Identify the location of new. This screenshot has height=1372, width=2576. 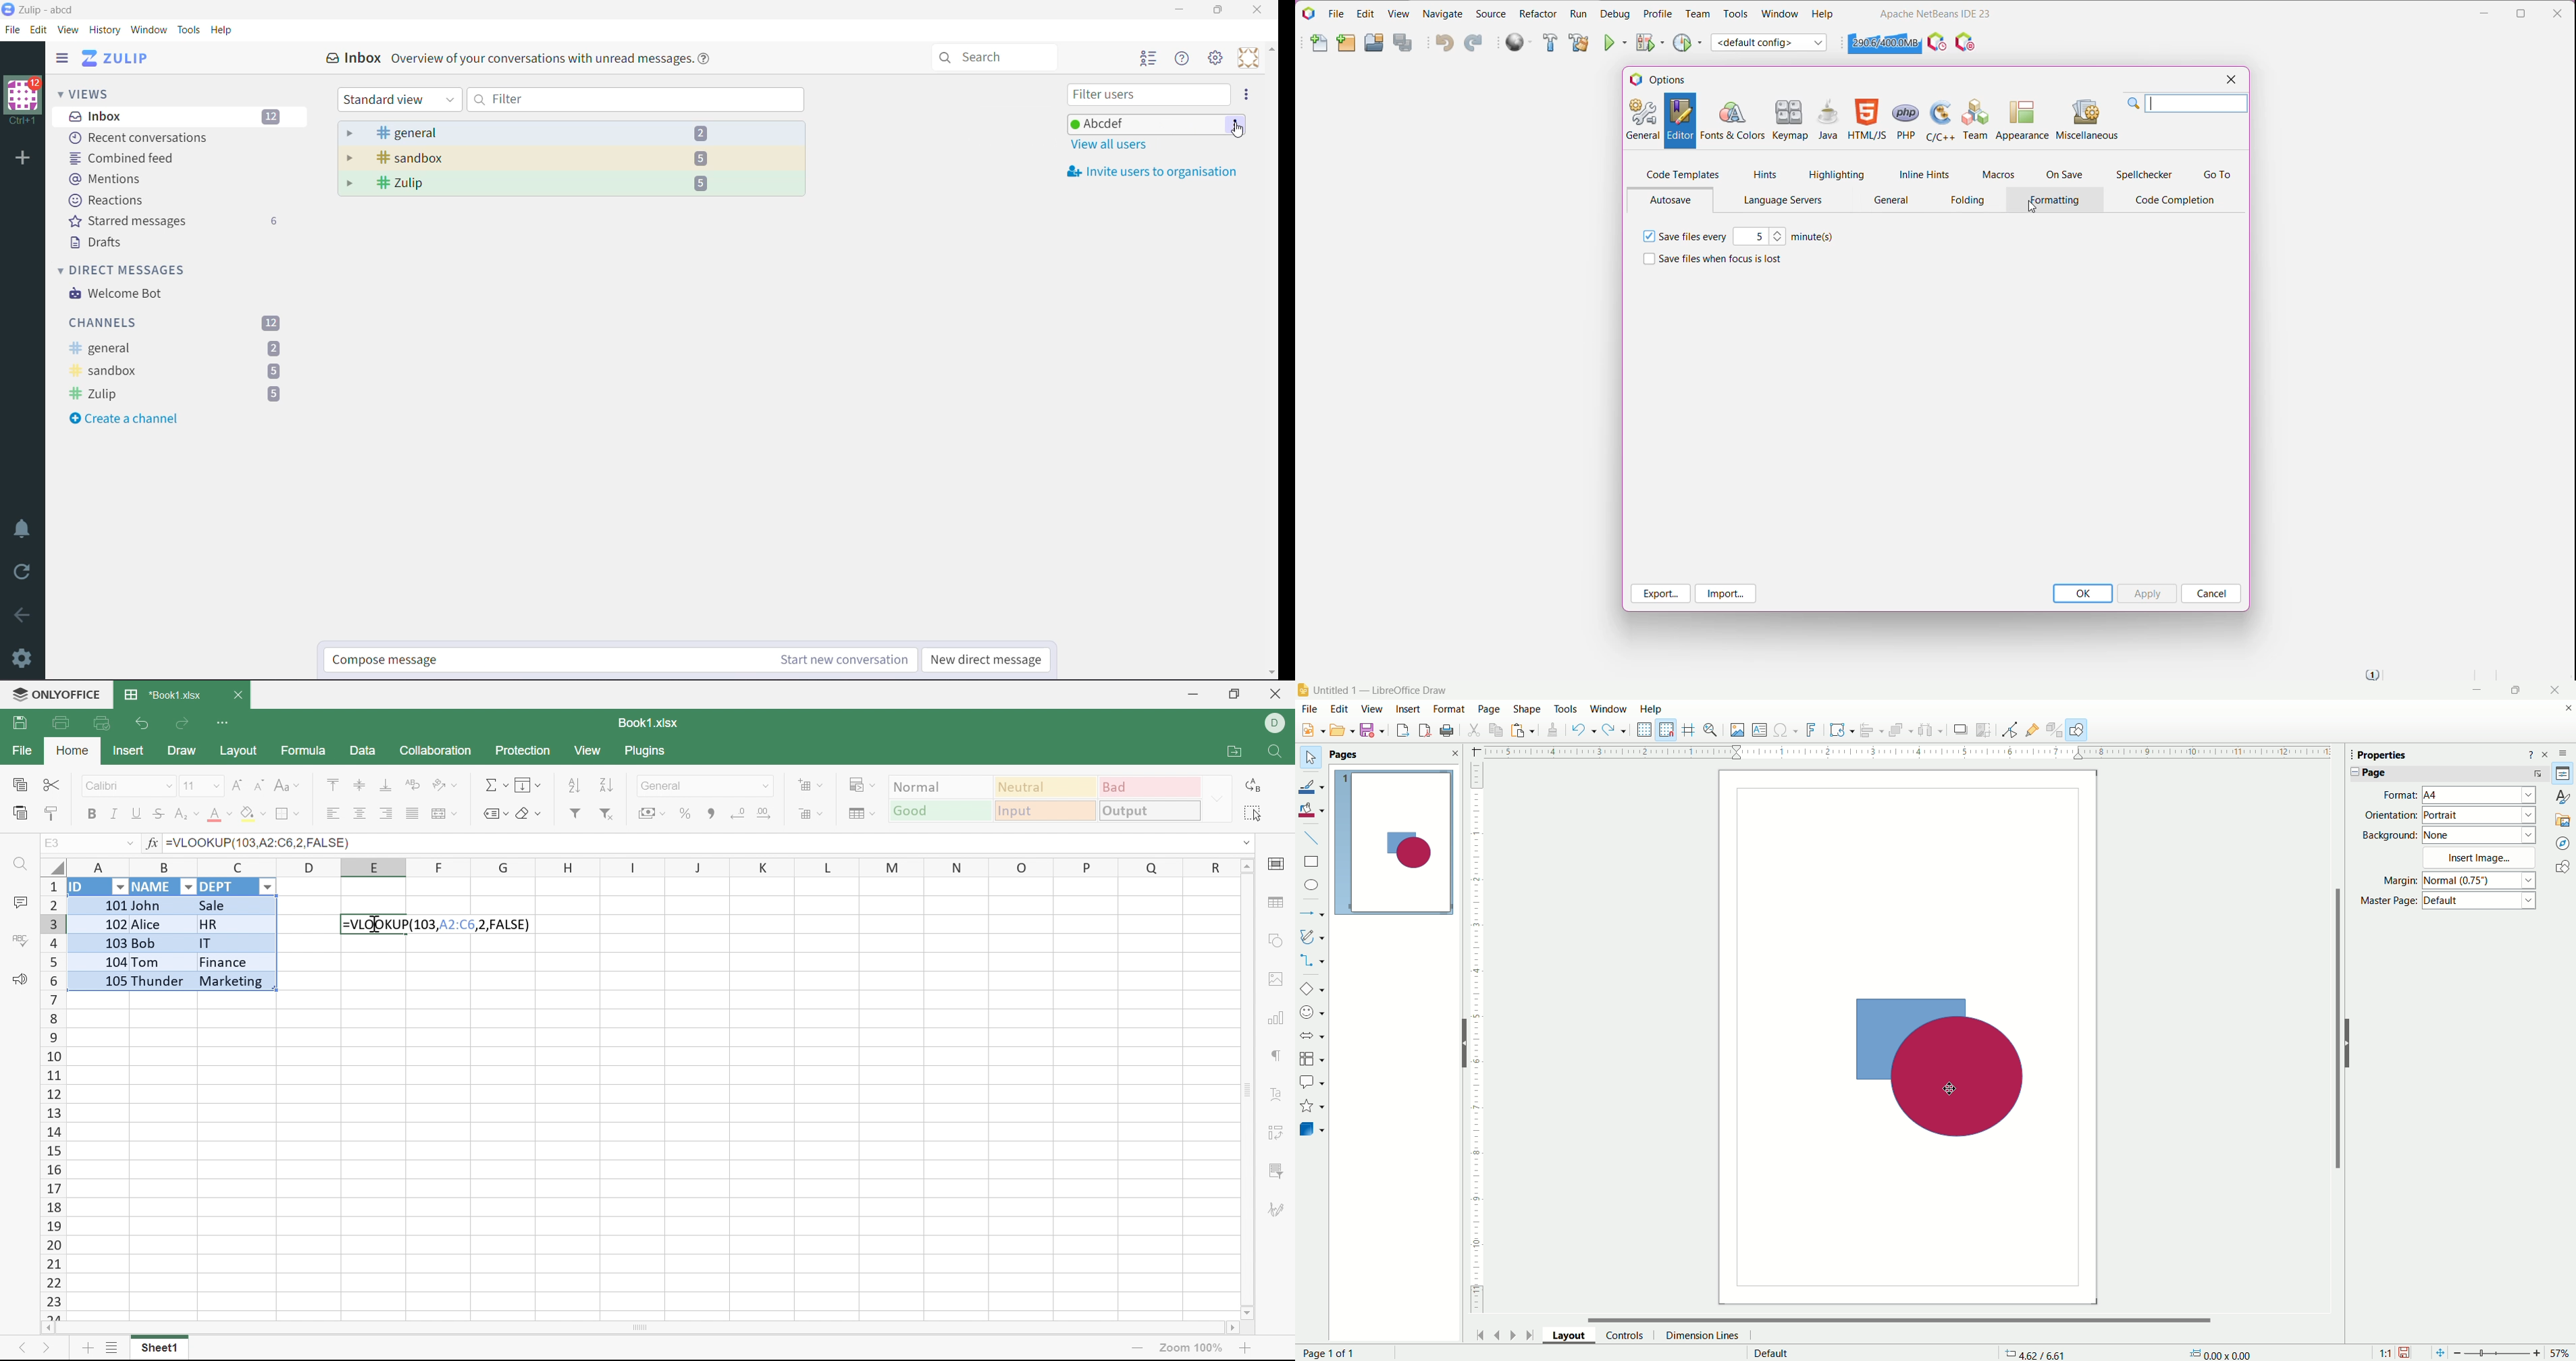
(1310, 731).